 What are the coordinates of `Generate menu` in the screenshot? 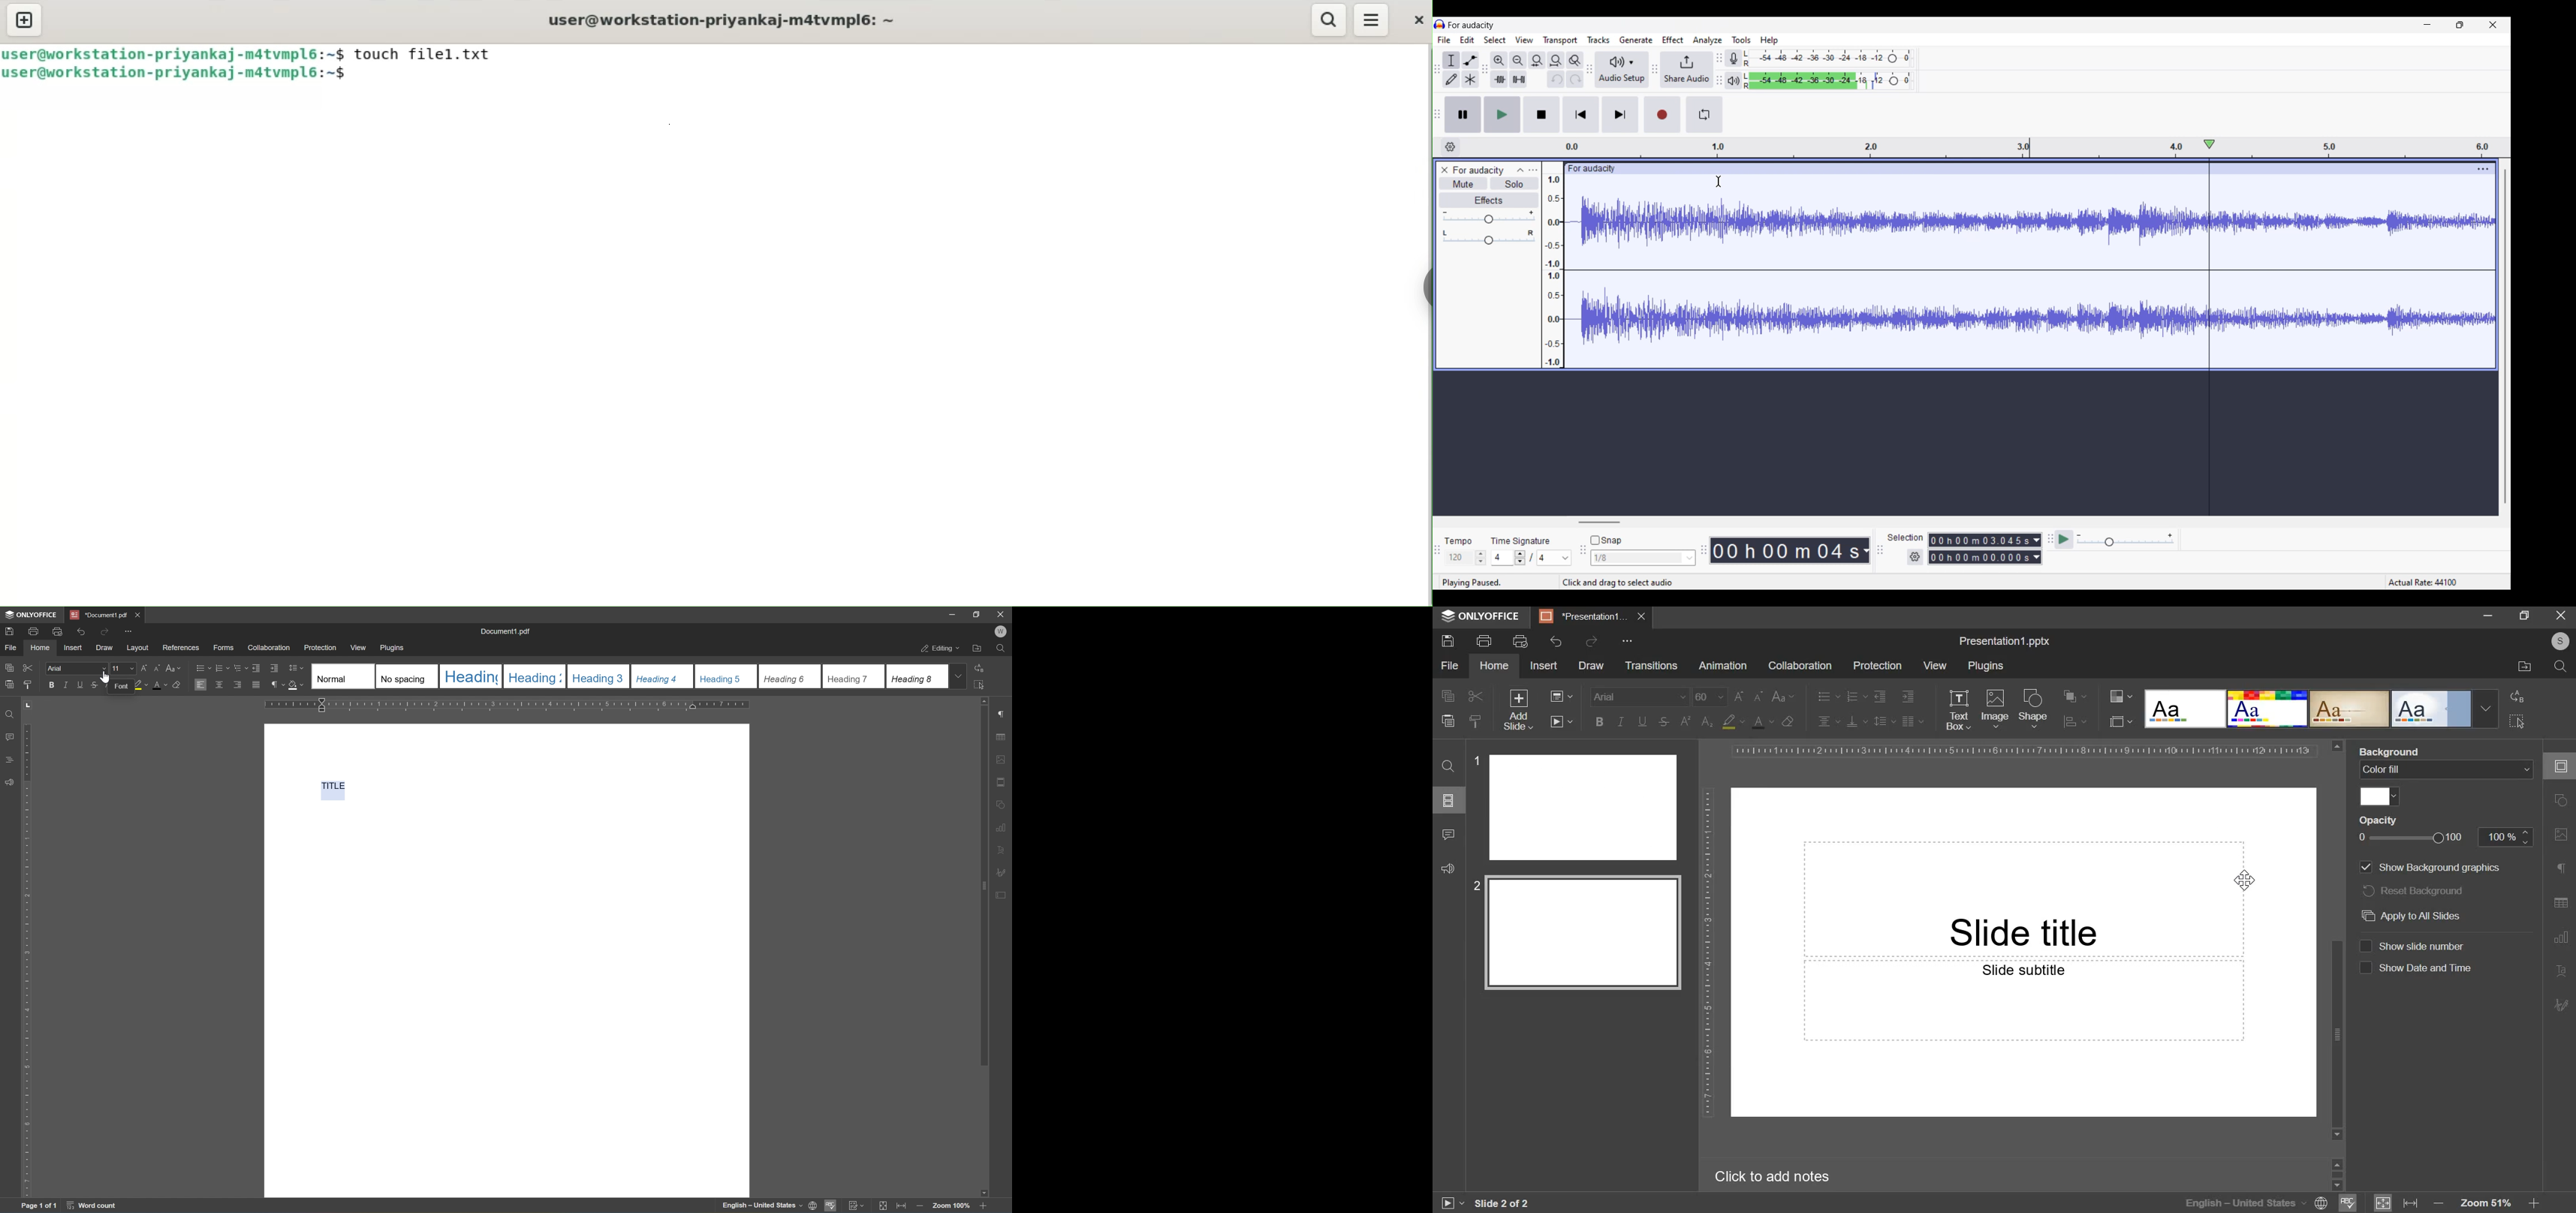 It's located at (1636, 40).